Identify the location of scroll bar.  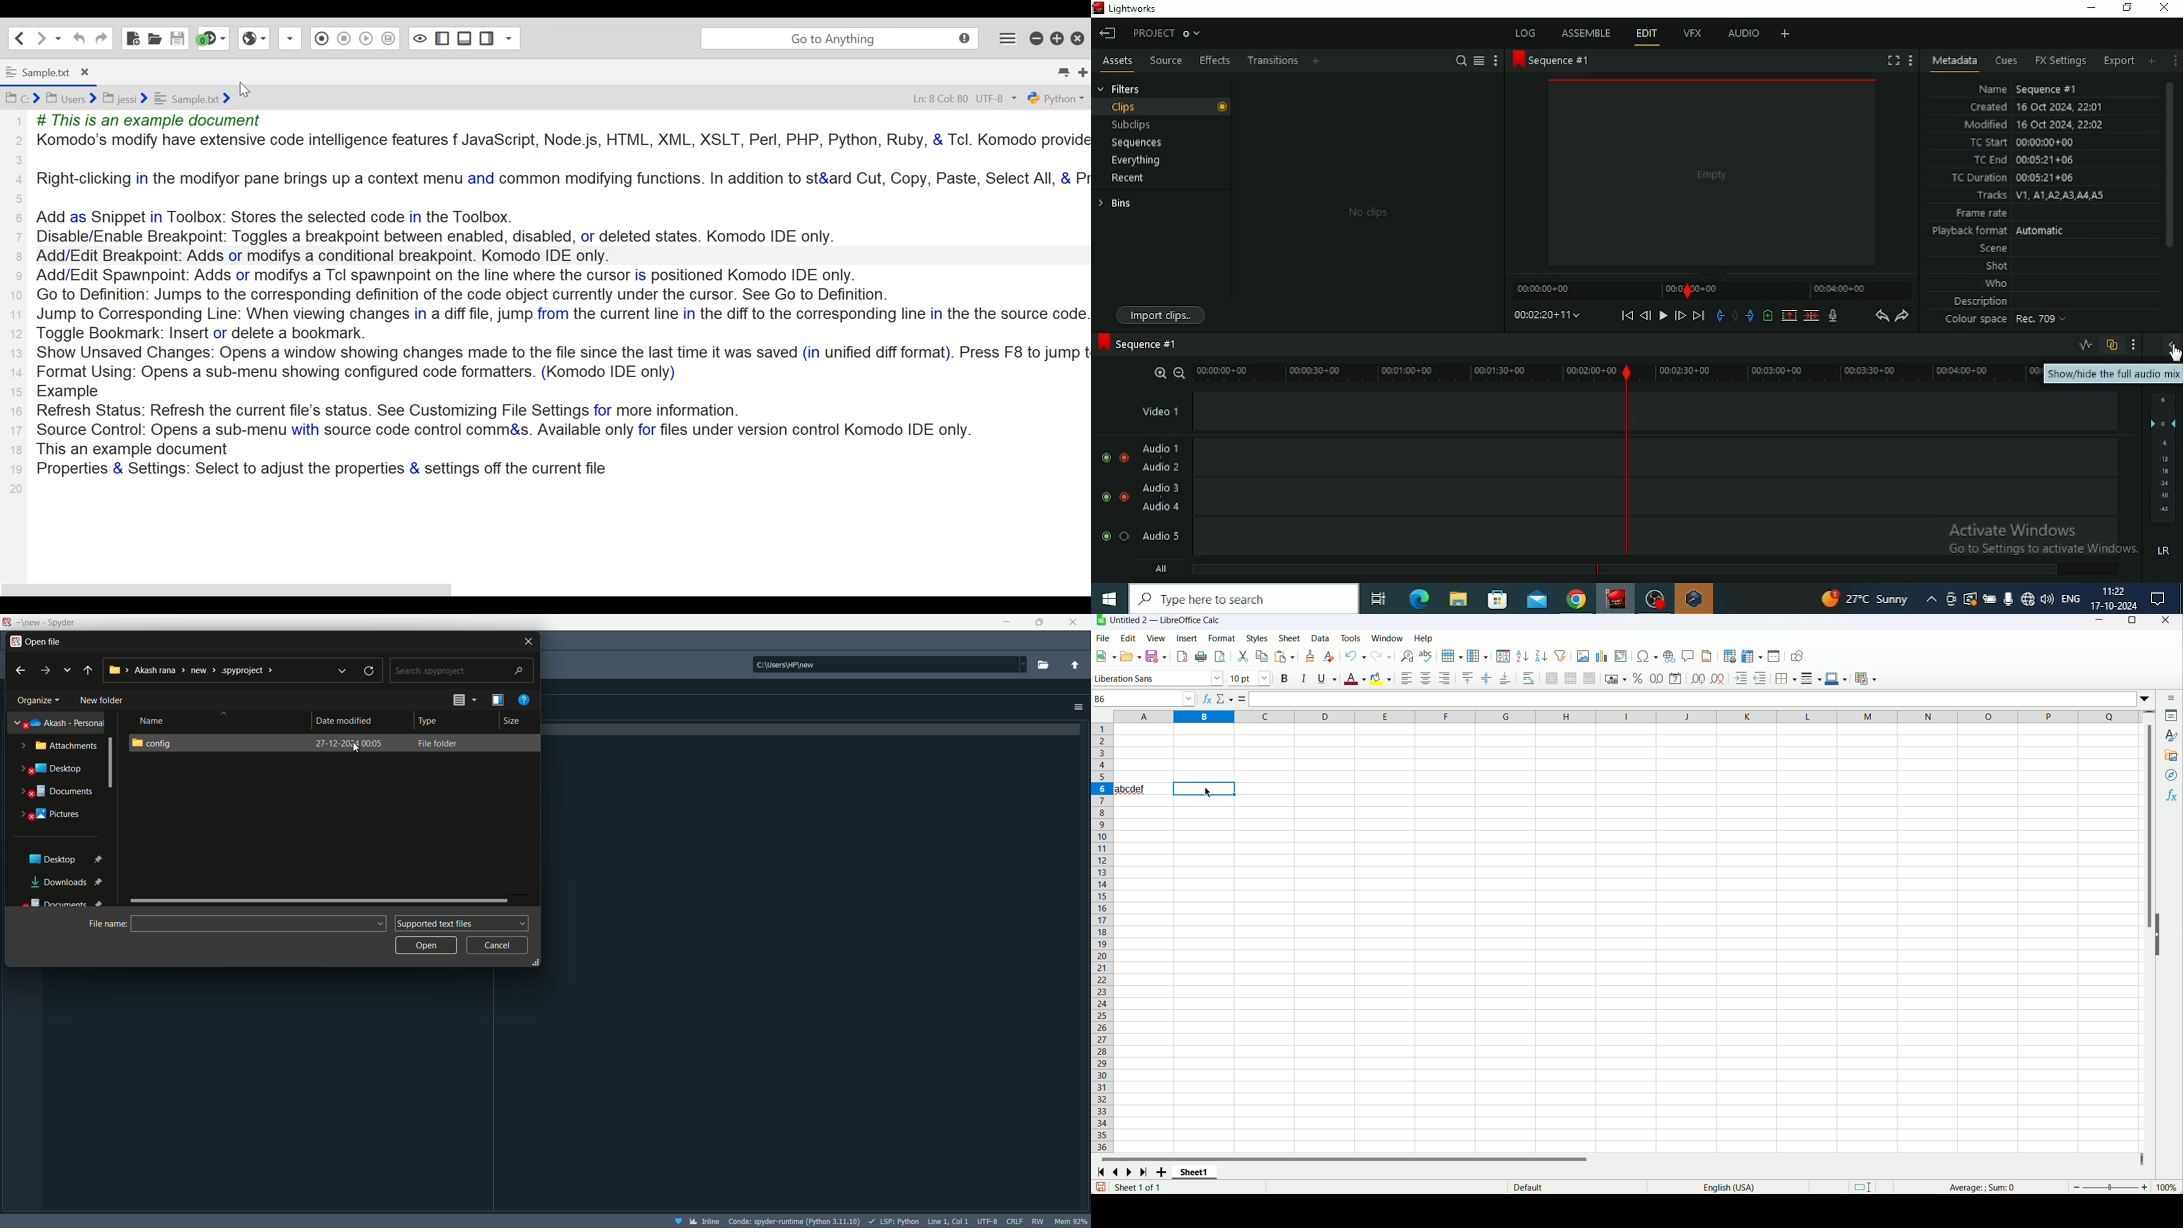
(322, 900).